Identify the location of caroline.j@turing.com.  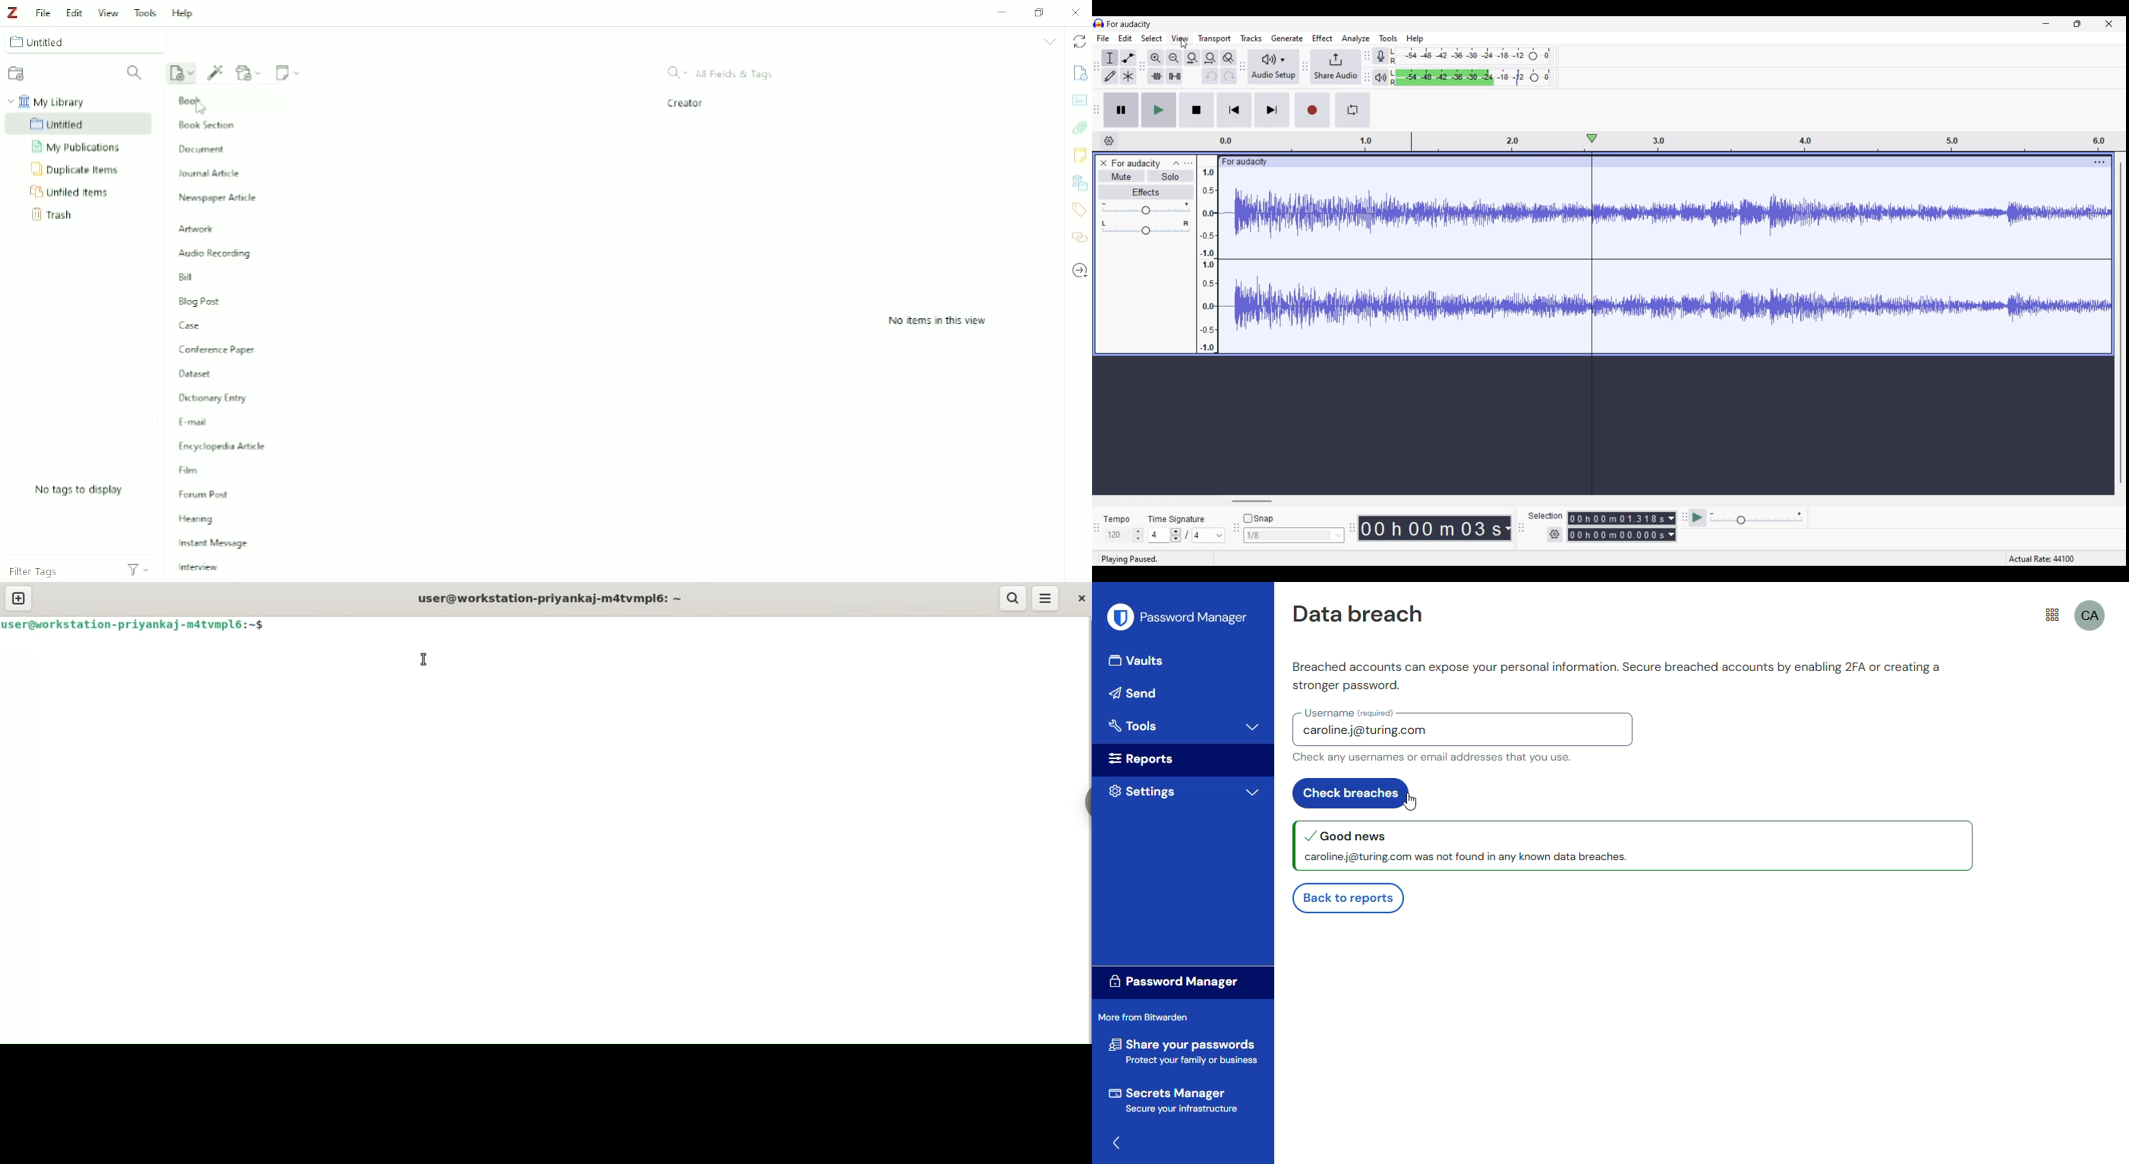
(1369, 732).